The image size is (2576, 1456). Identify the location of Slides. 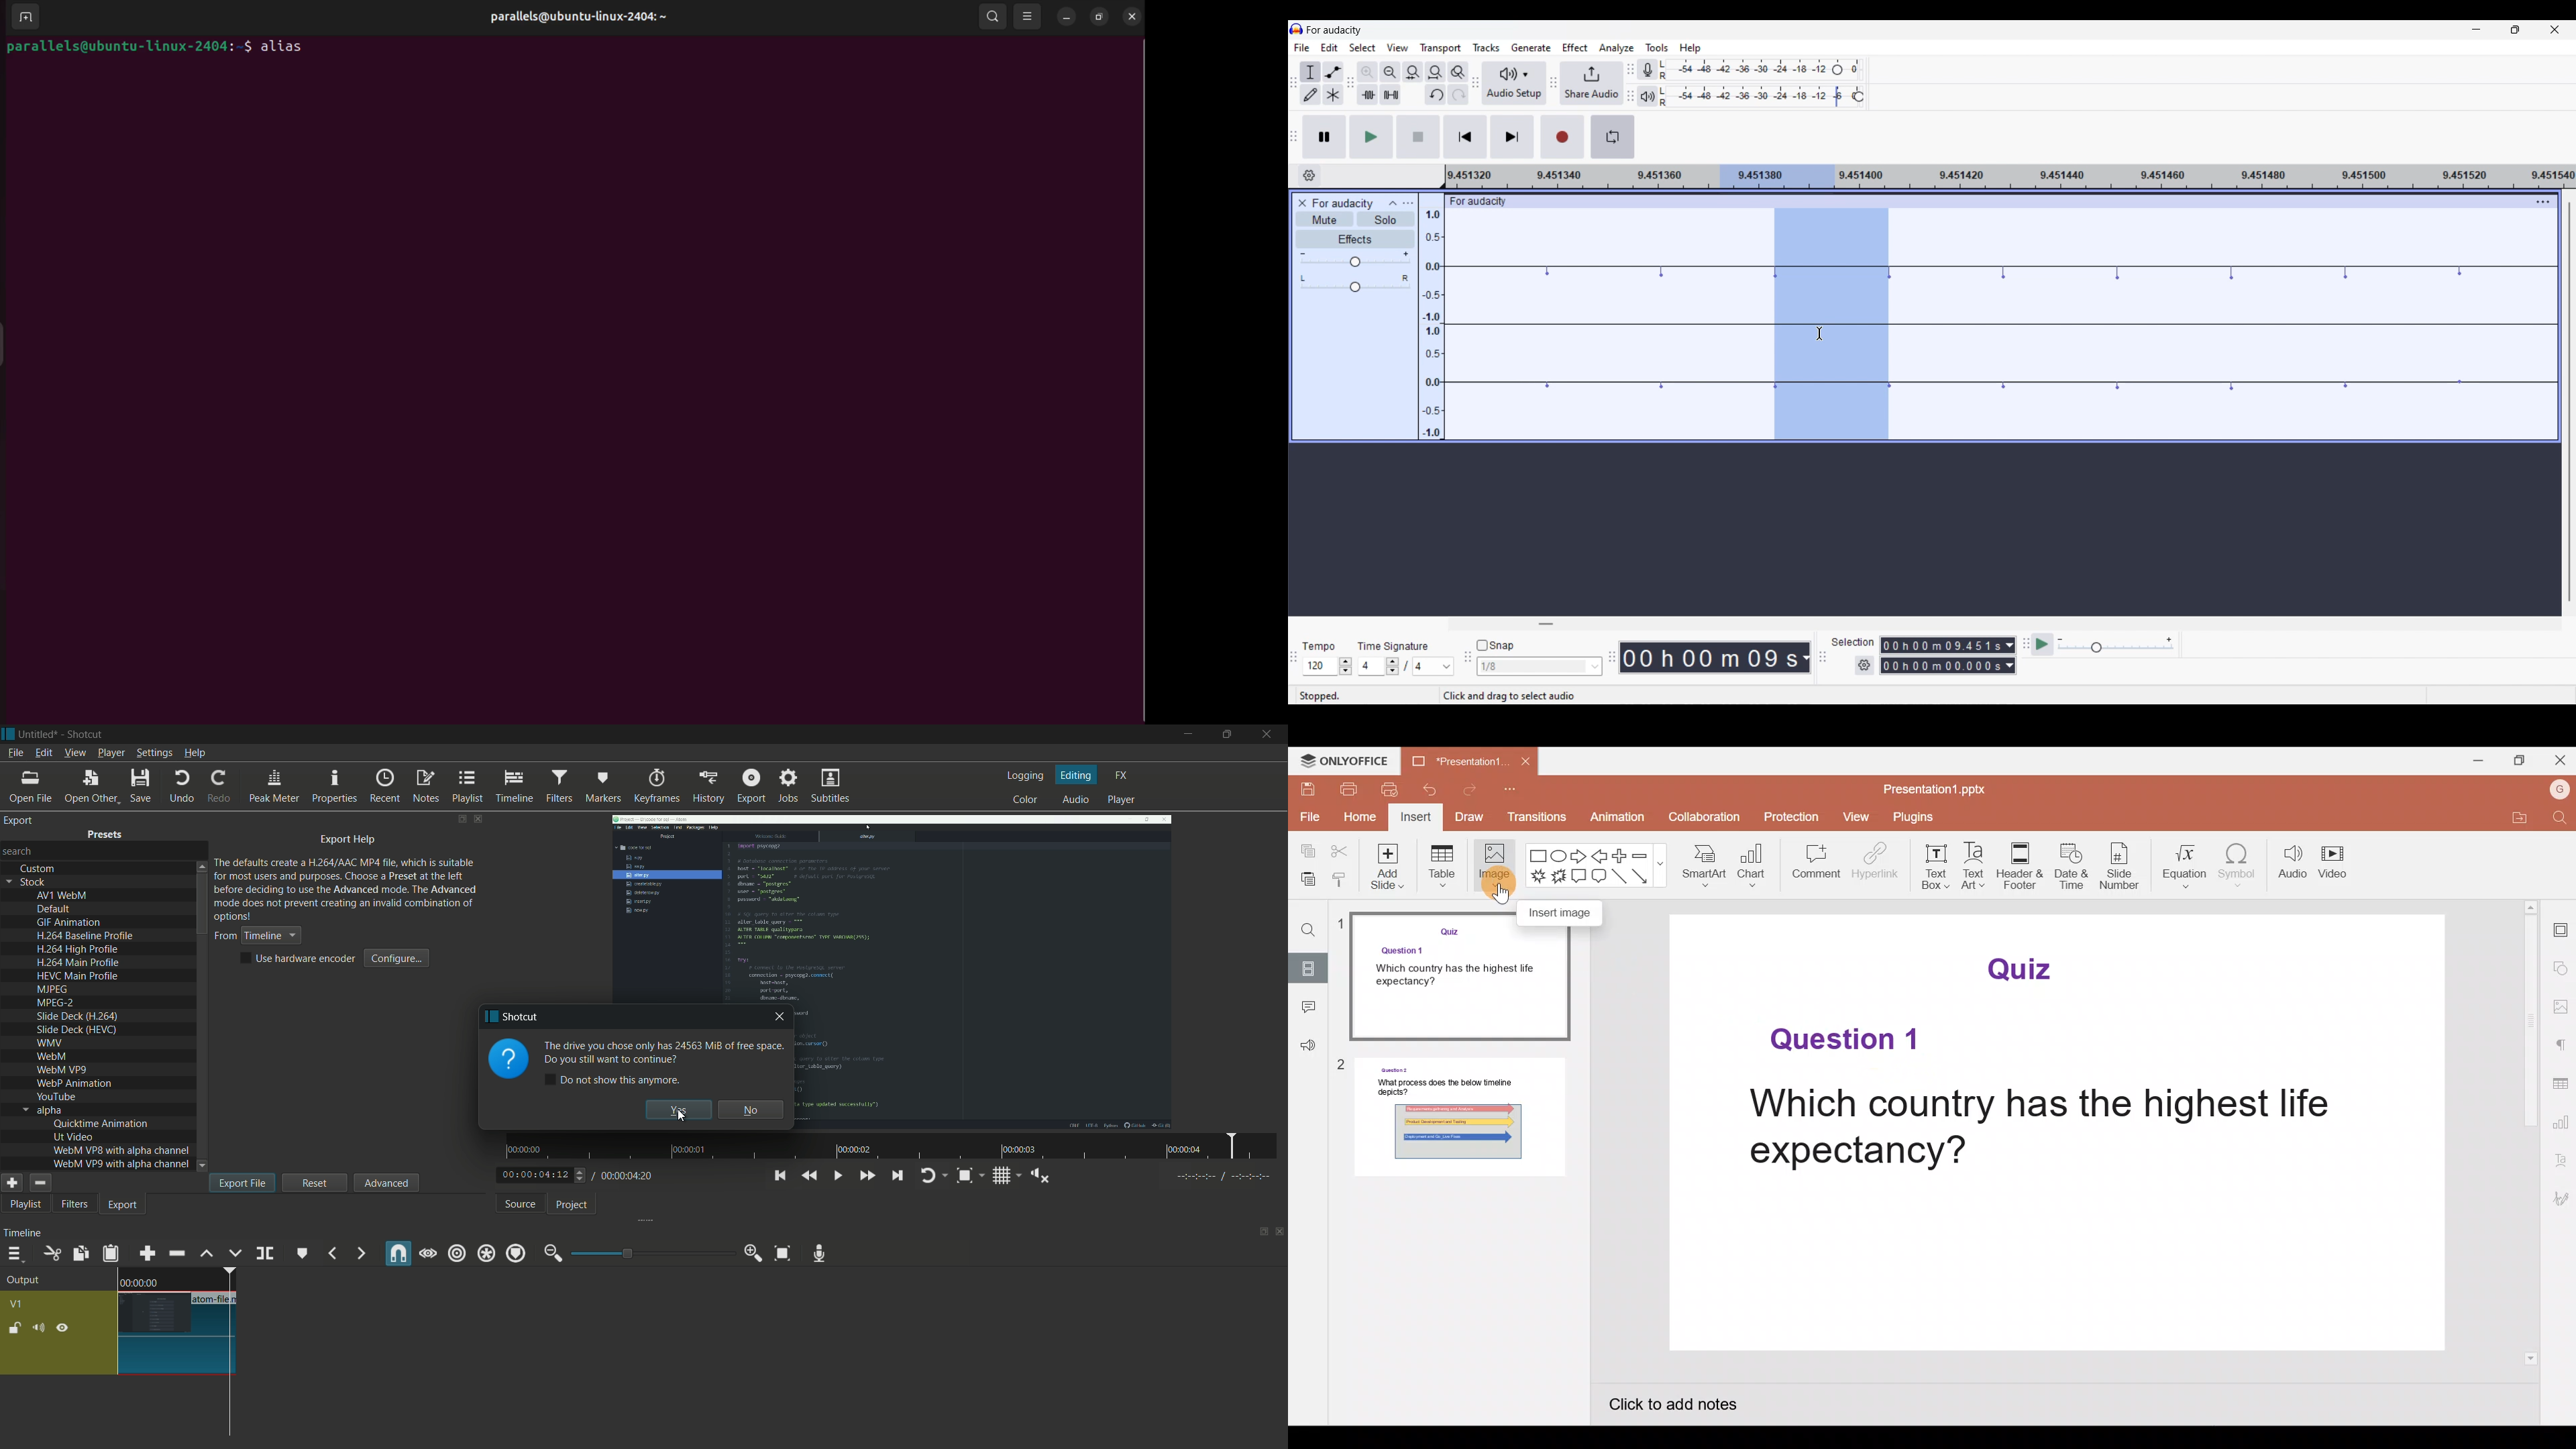
(1309, 968).